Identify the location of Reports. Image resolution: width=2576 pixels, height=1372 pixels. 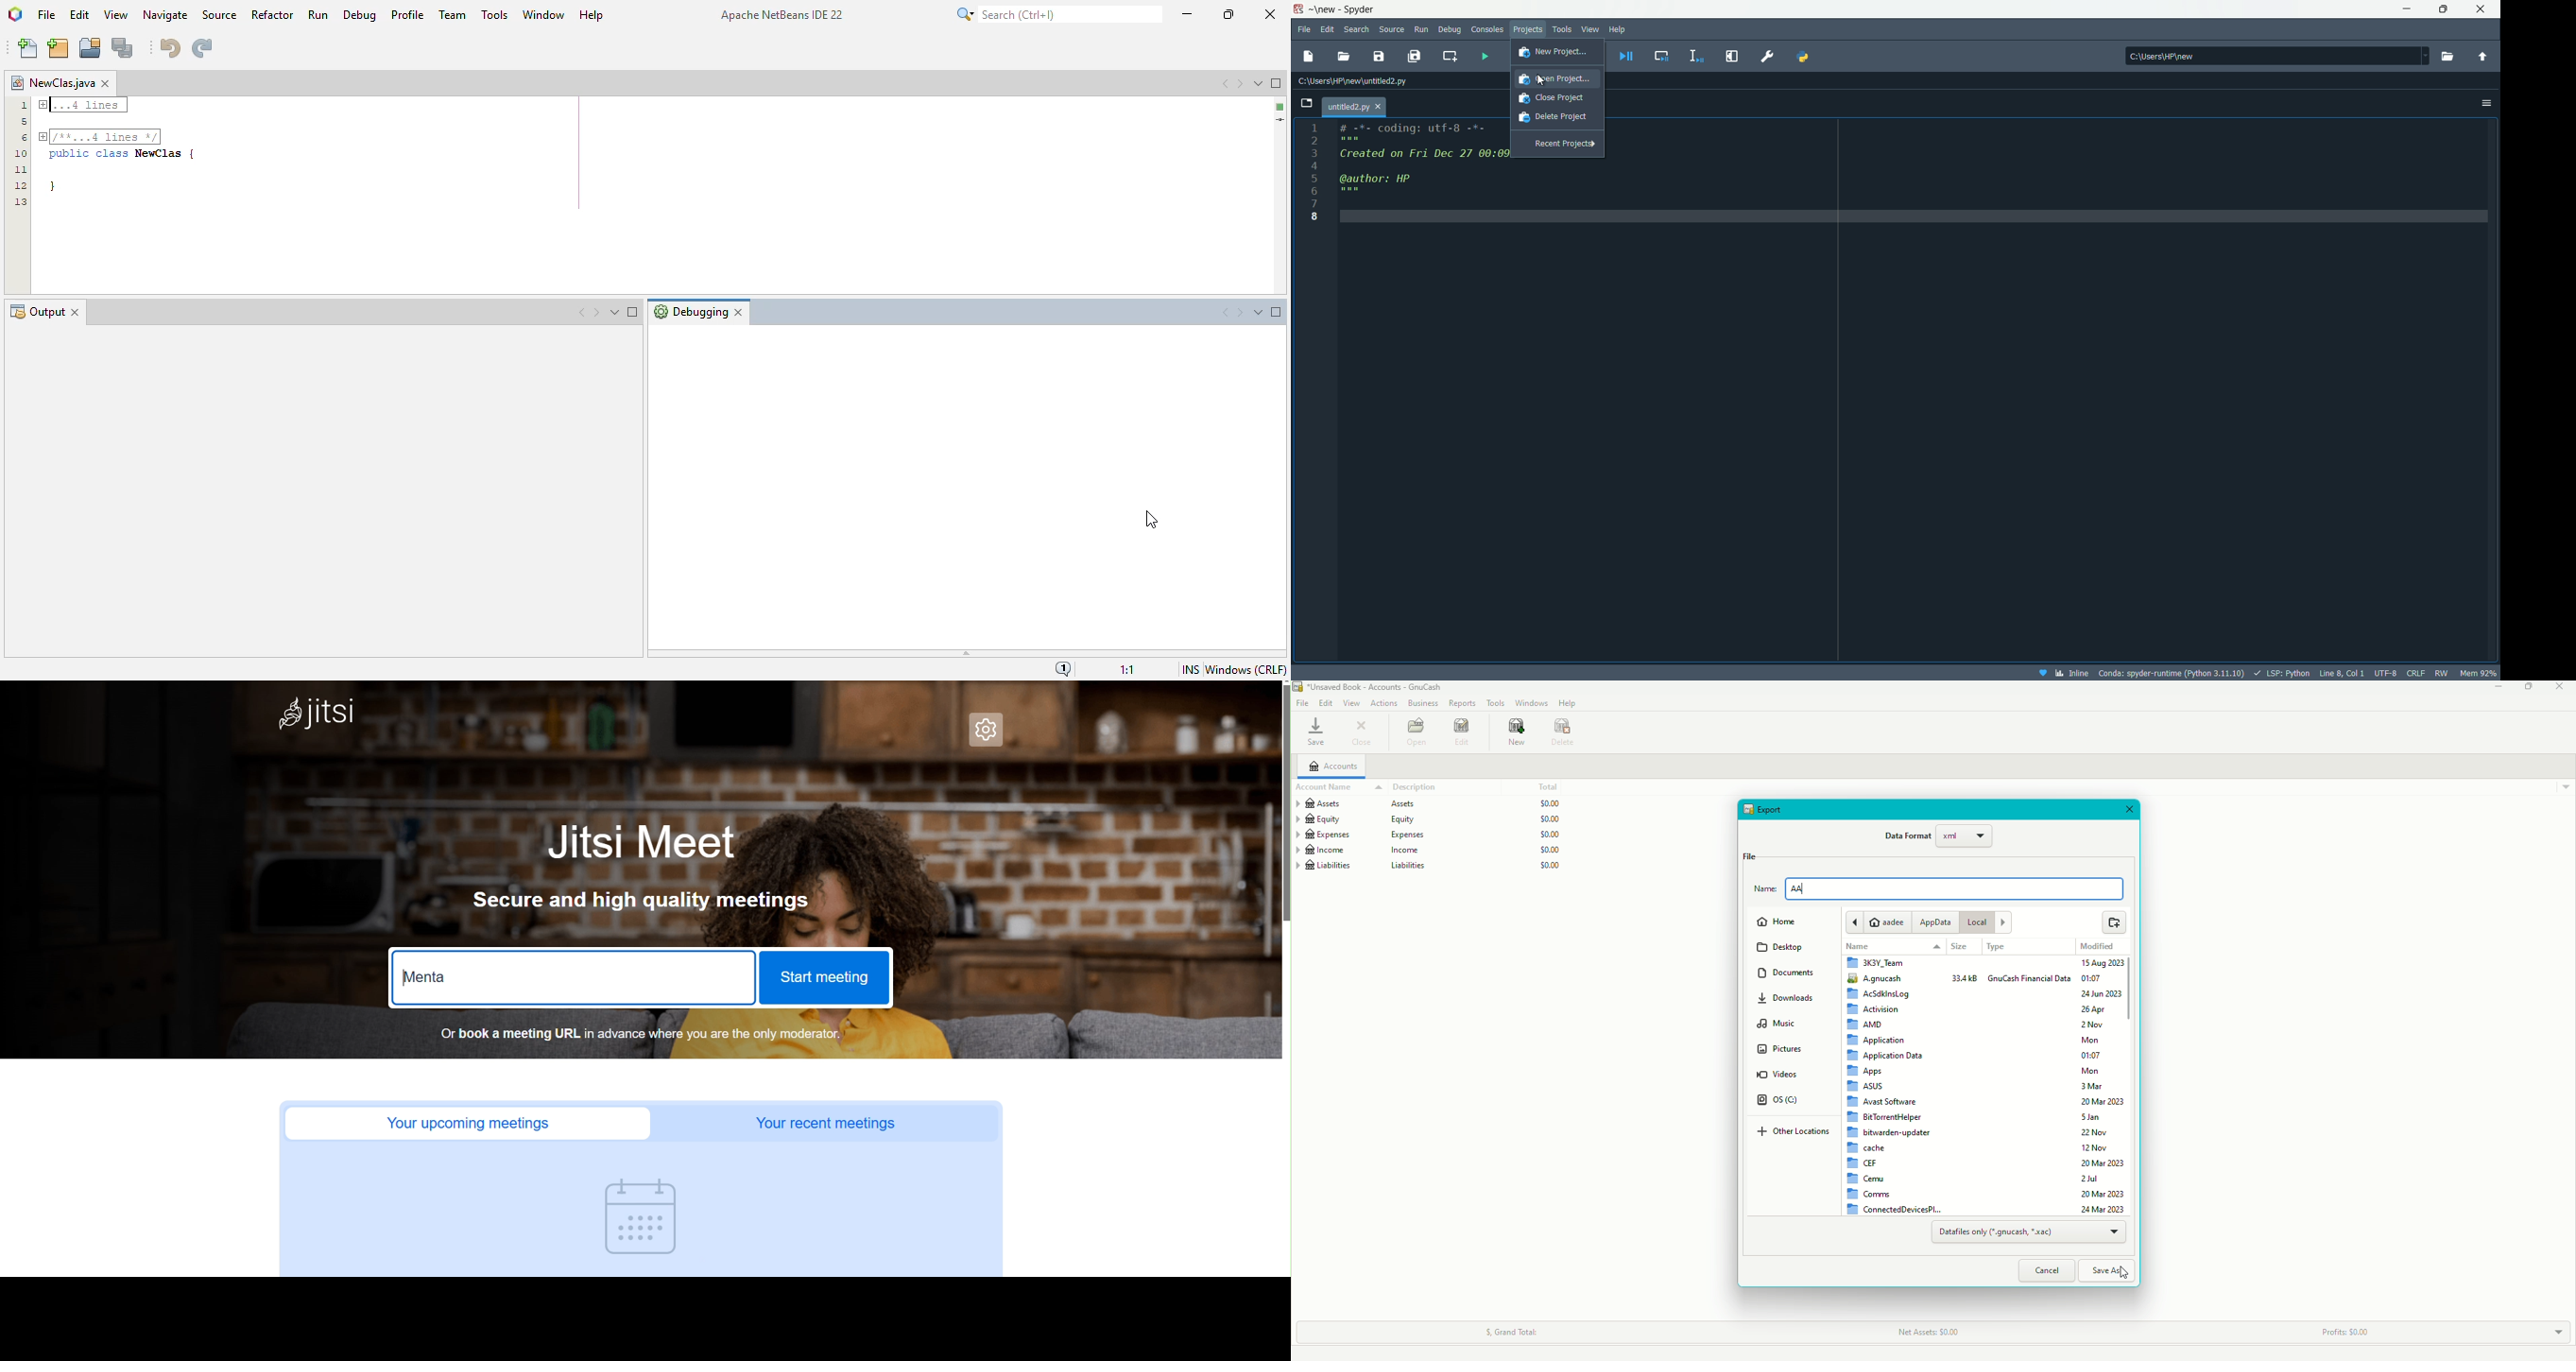
(1463, 705).